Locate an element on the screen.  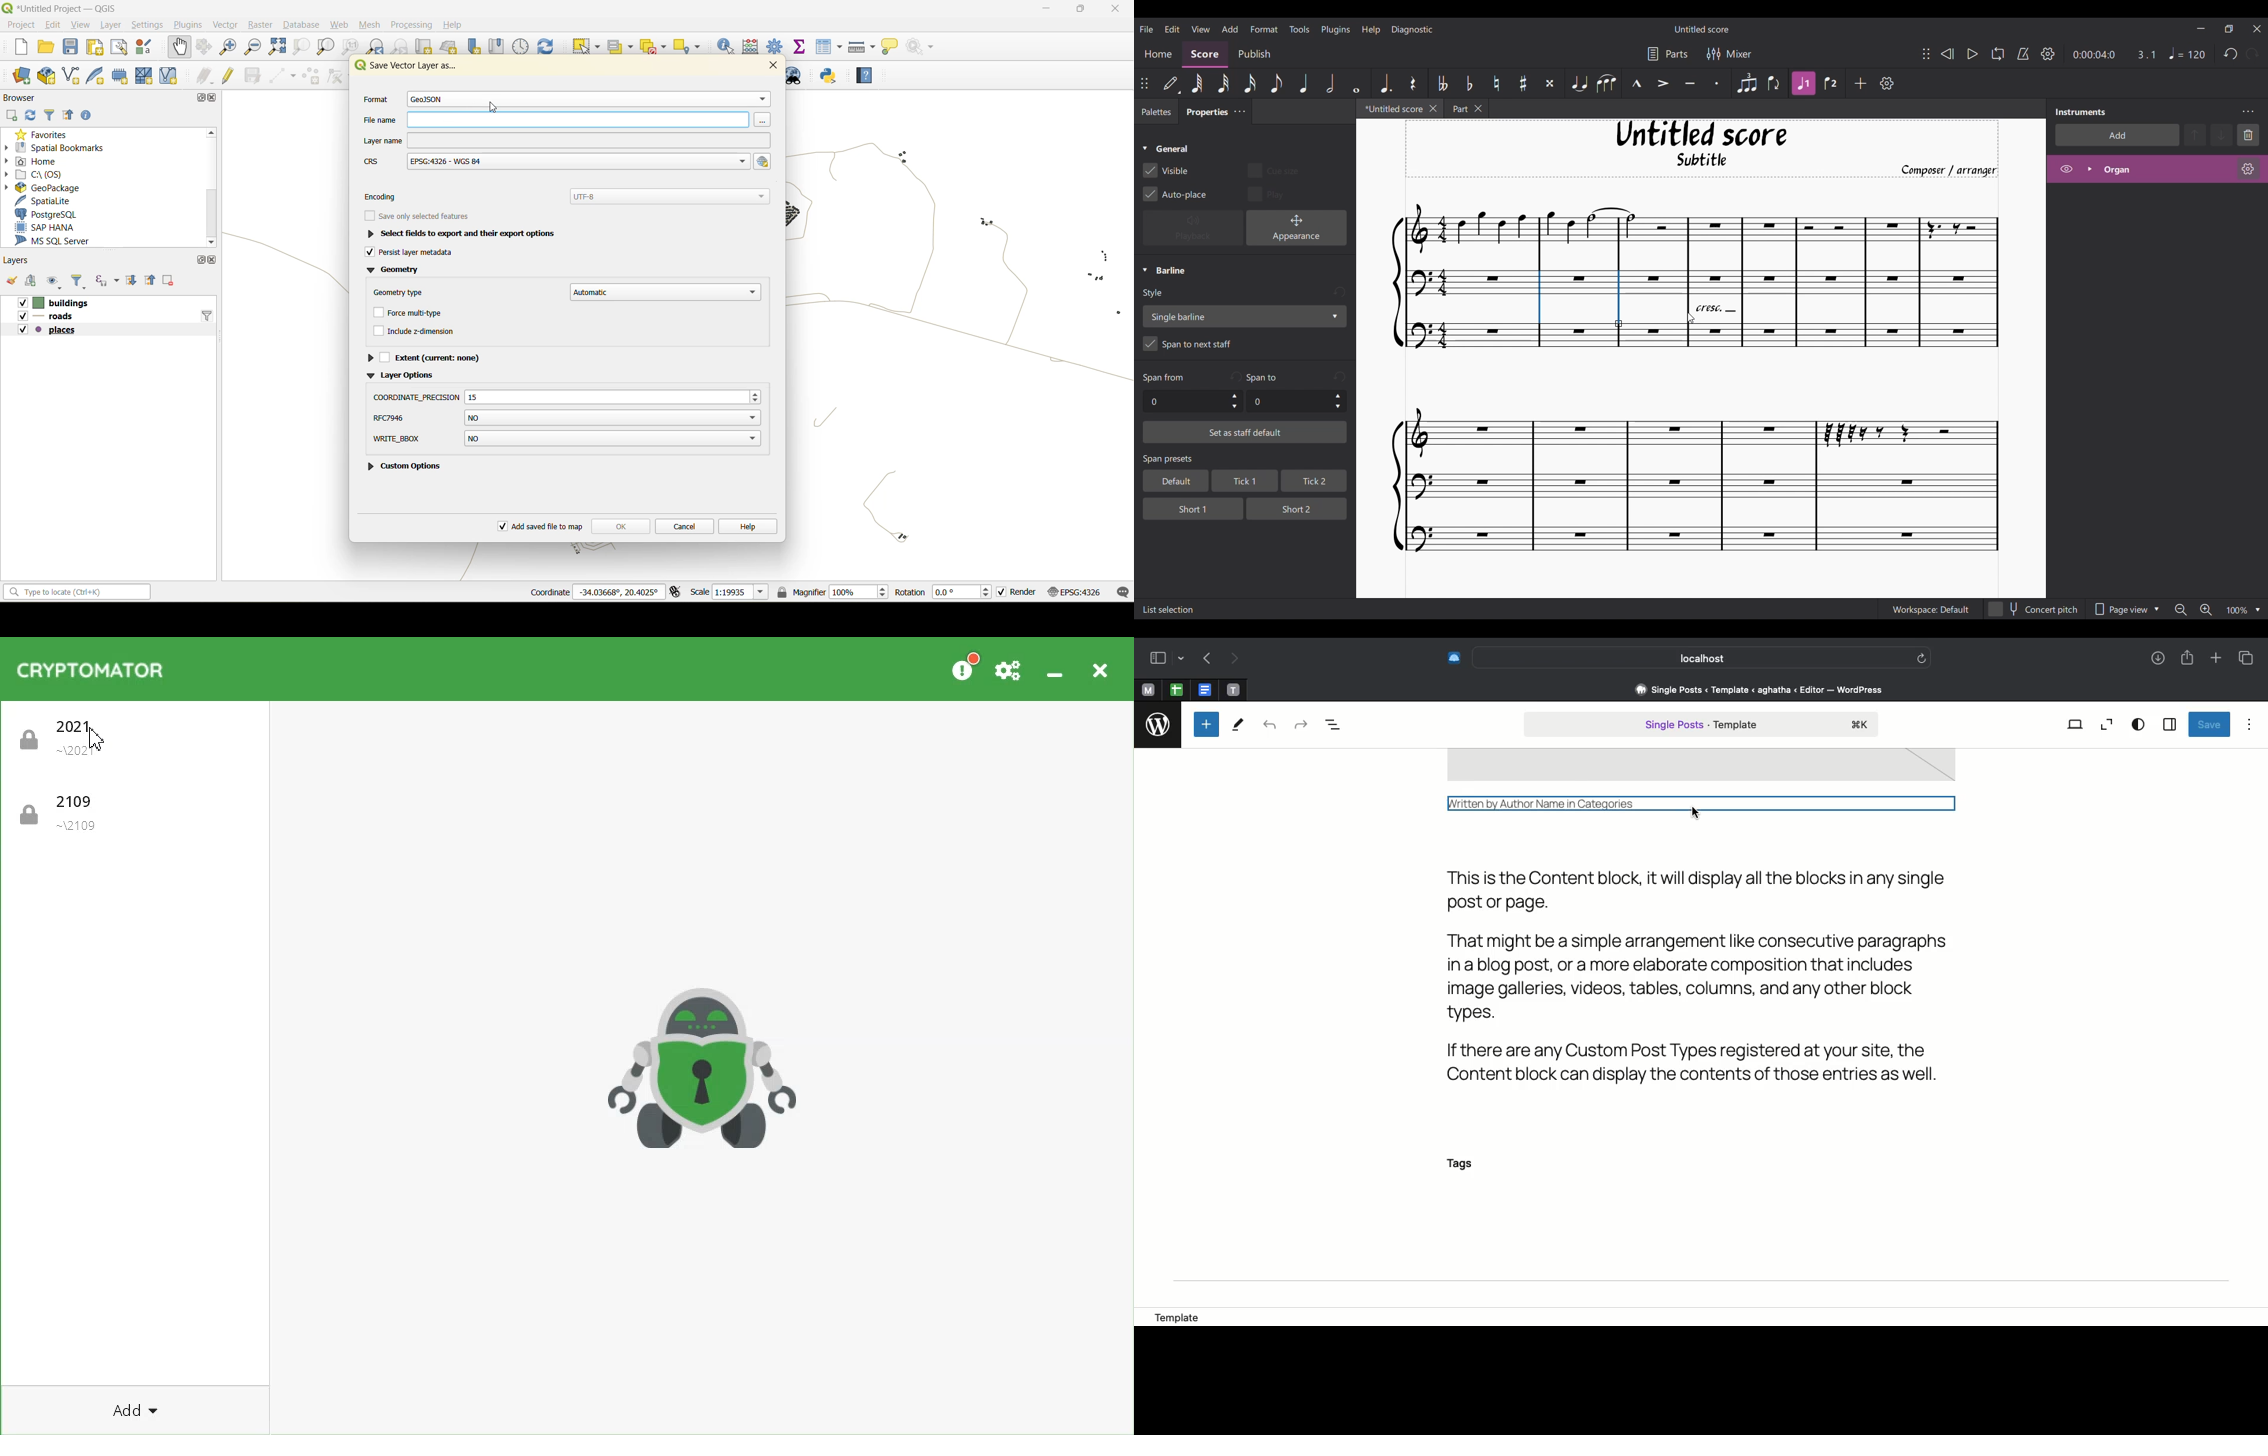
Vv [| buildings is located at coordinates (58, 302).